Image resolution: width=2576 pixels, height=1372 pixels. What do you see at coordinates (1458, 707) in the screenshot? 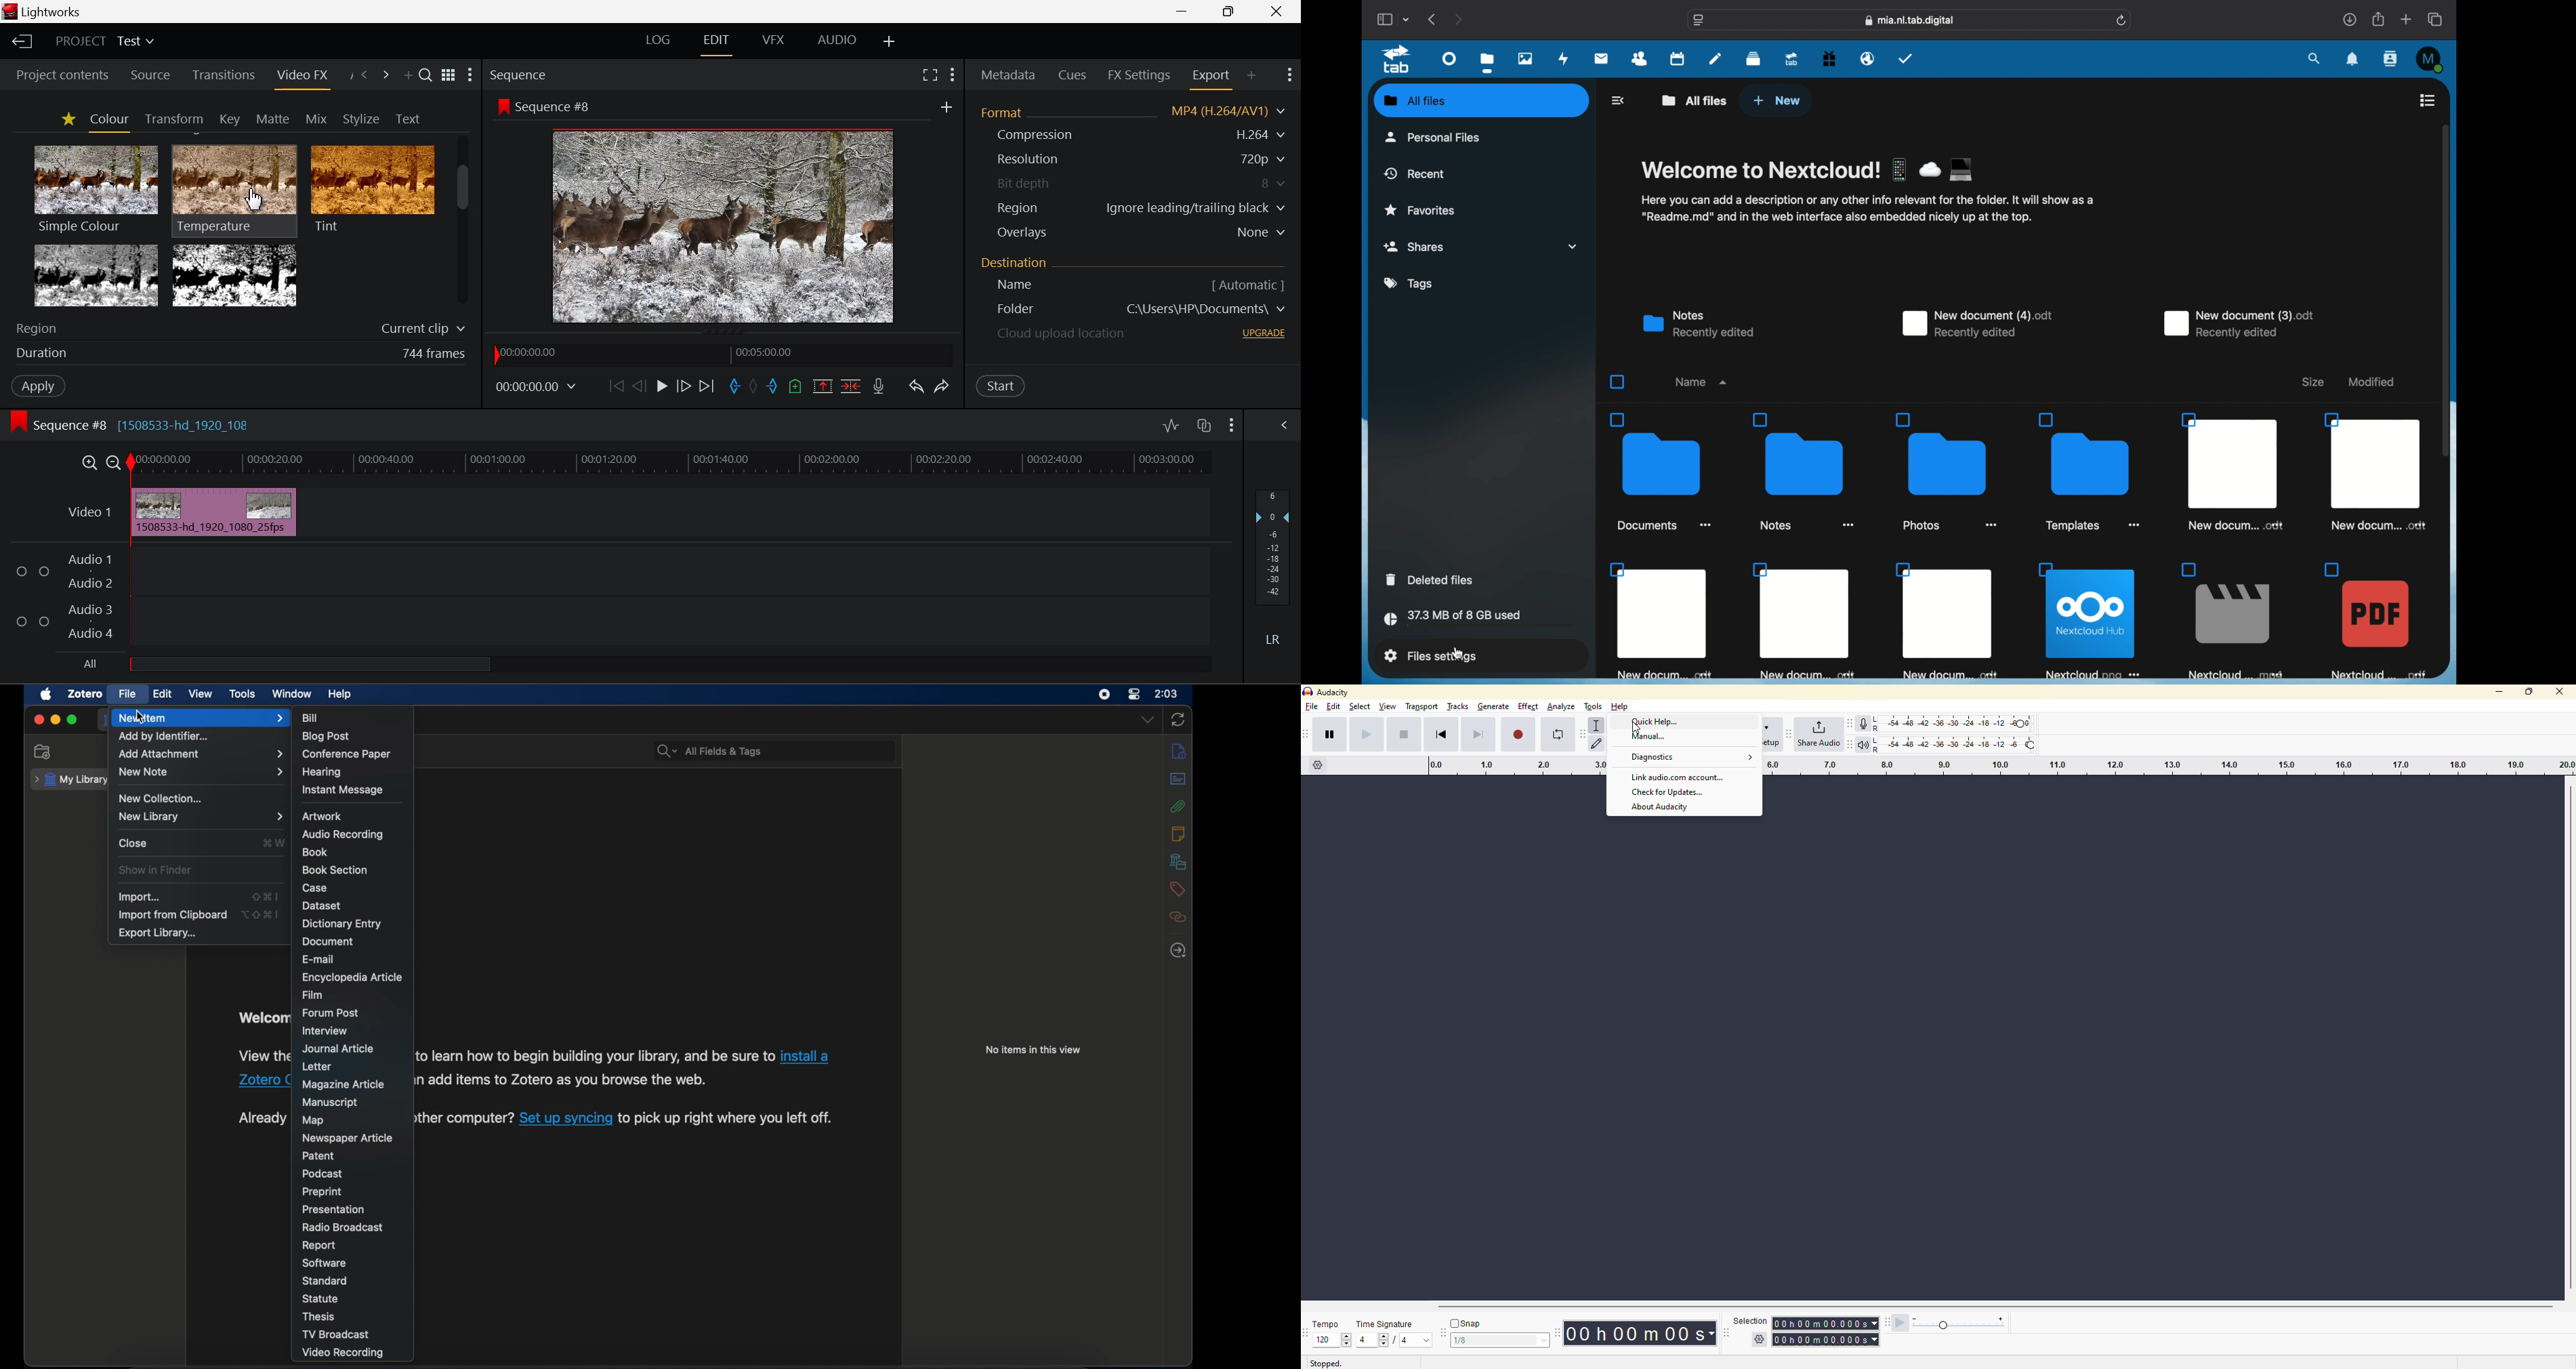
I see `tracks` at bounding box center [1458, 707].